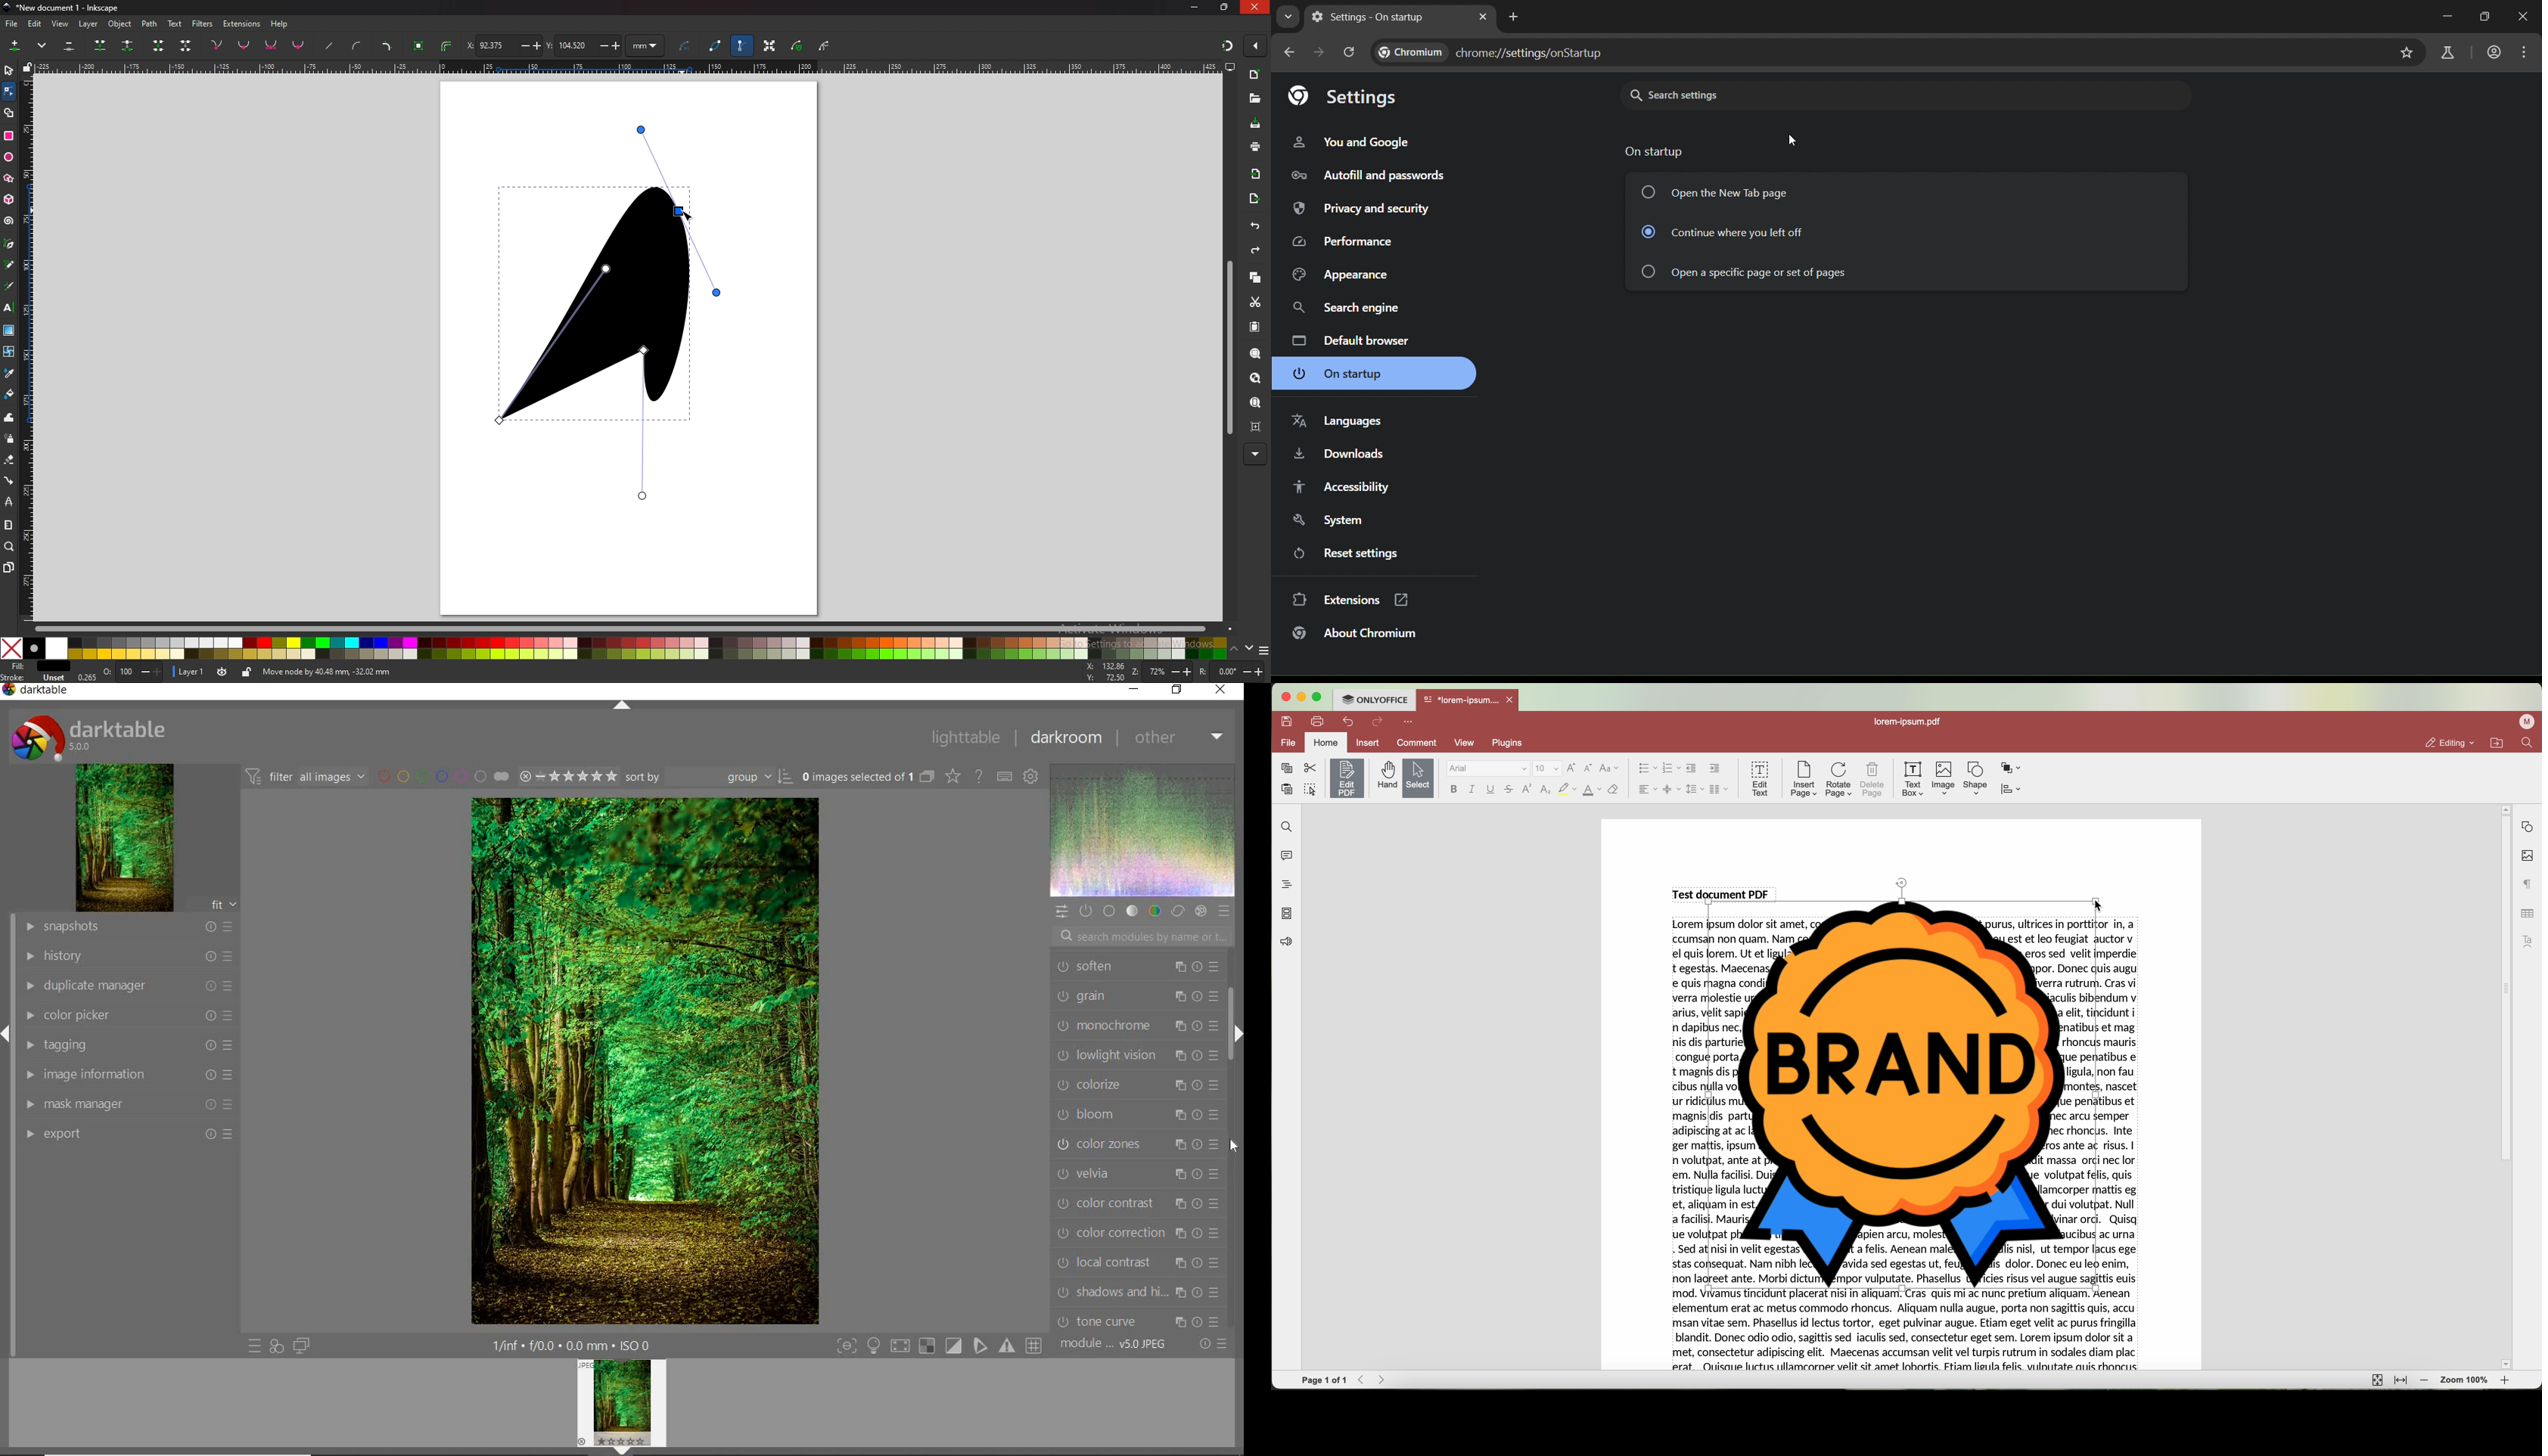 This screenshot has width=2548, height=1456. I want to click on reload page, so click(1350, 52).